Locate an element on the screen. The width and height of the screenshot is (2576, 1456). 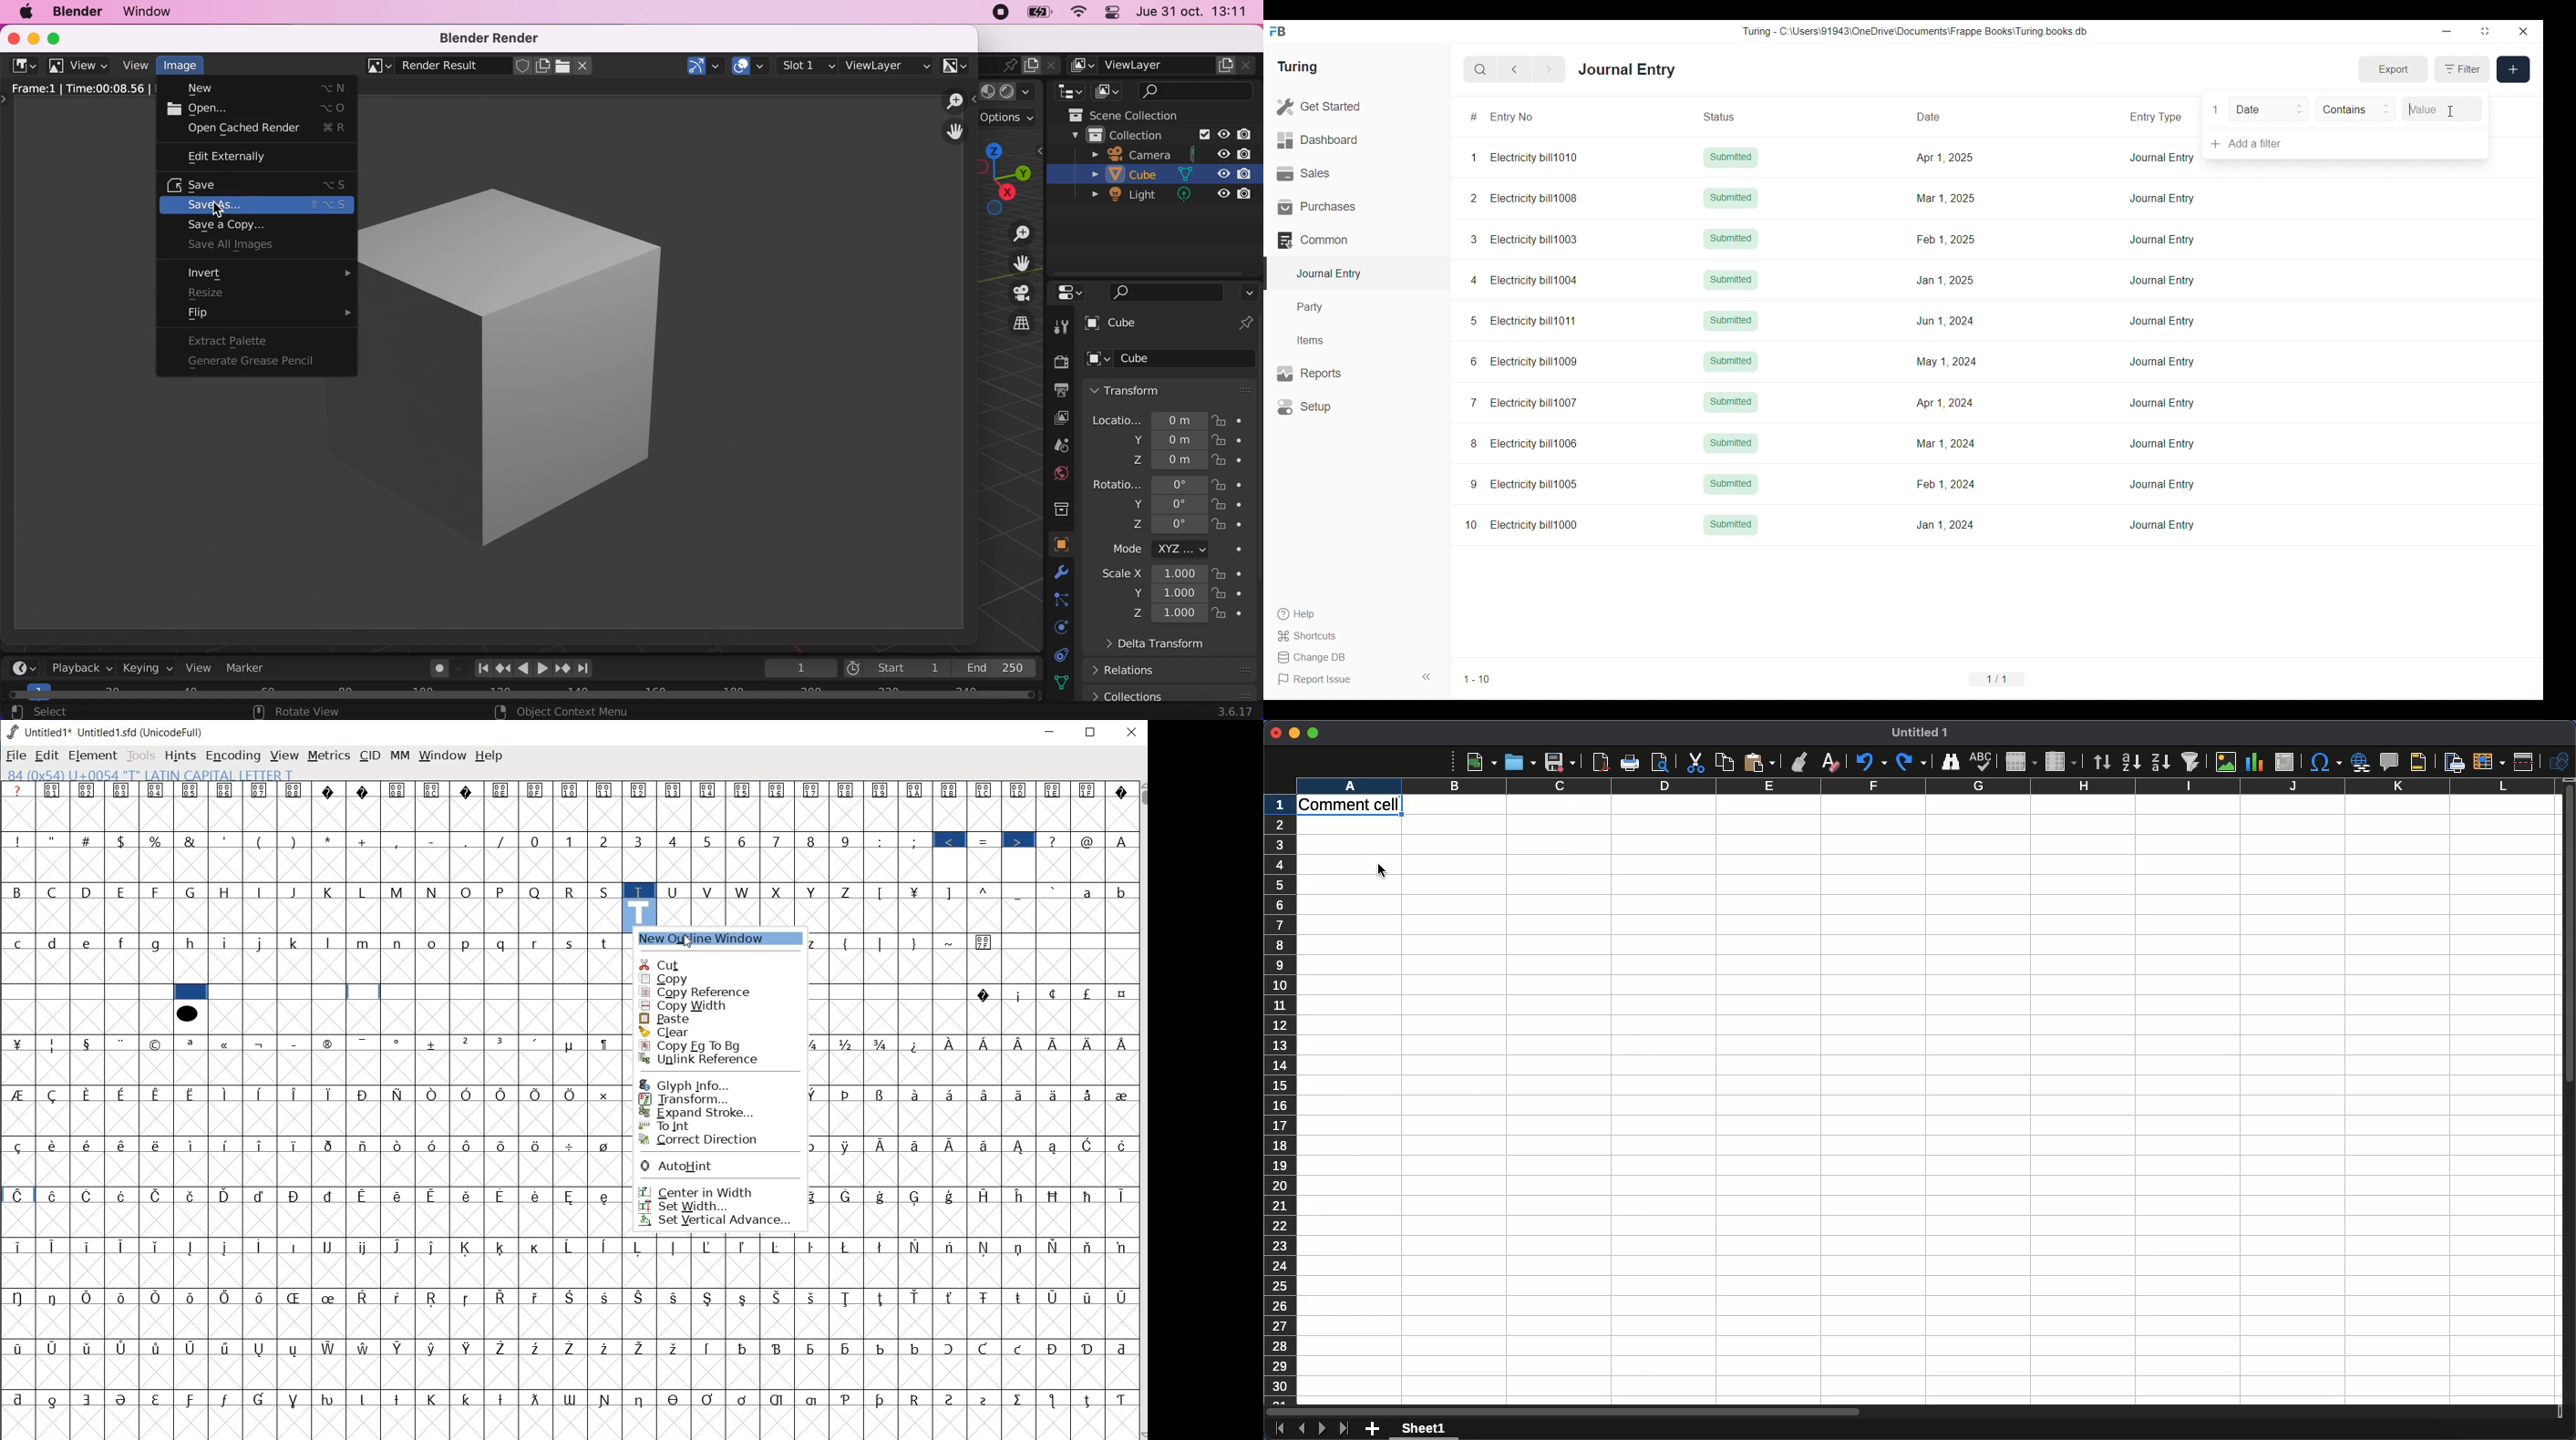
Symbol is located at coordinates (1120, 1400).